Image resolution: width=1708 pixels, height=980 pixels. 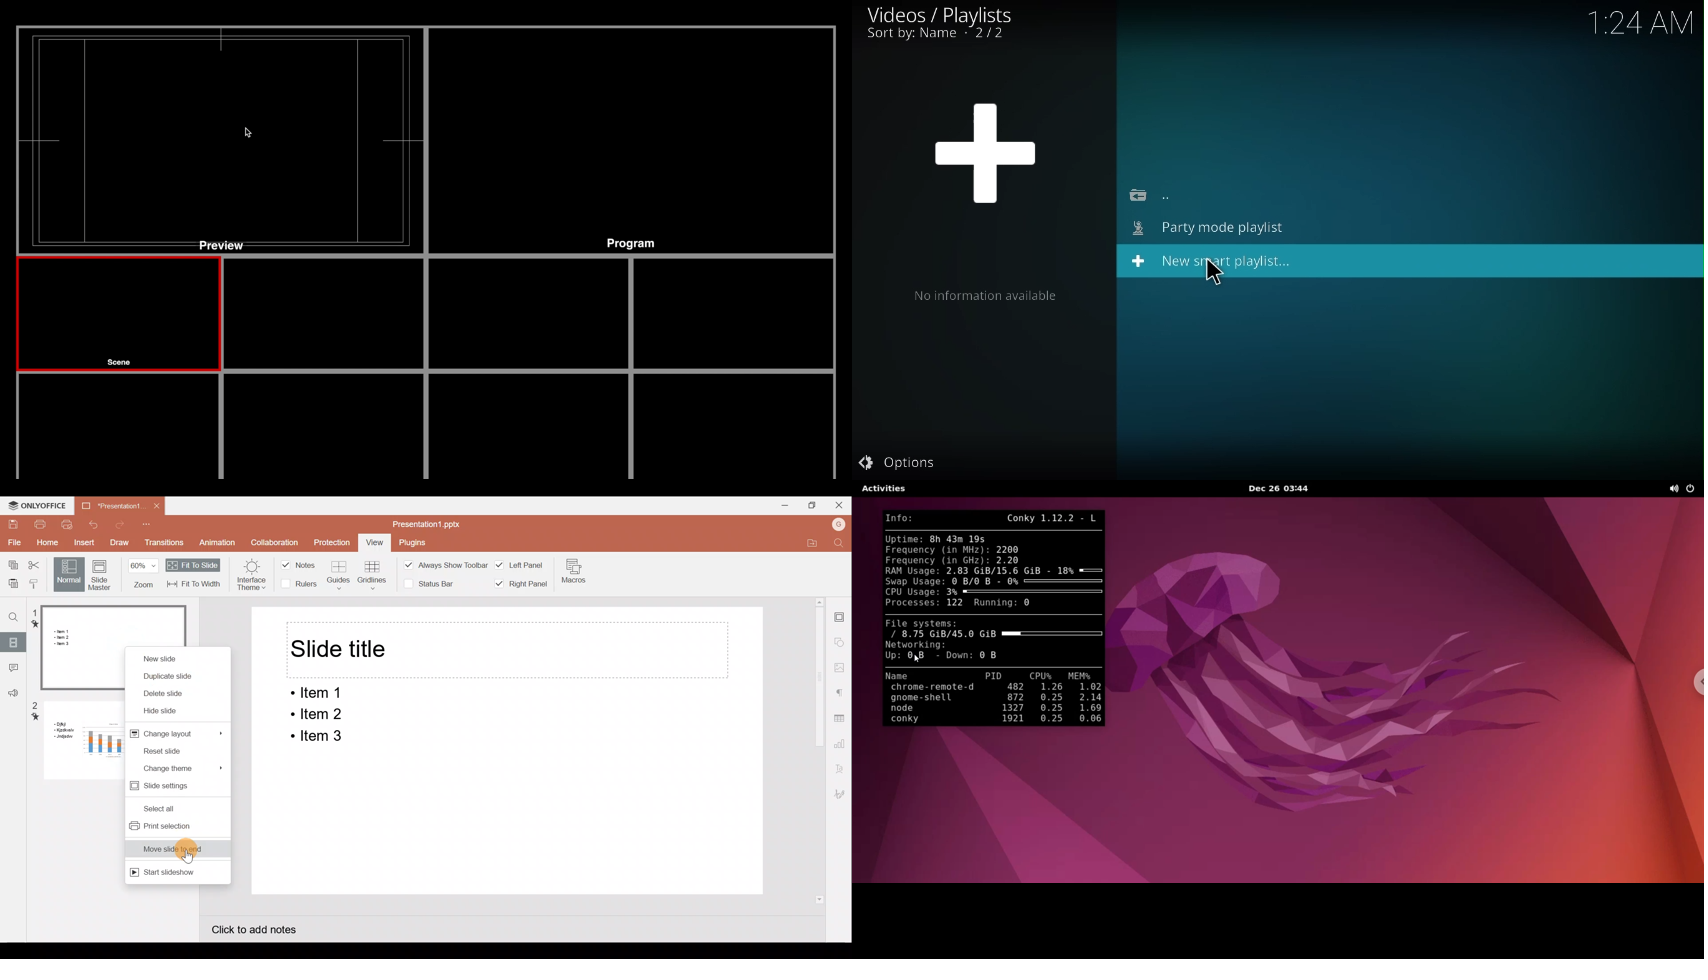 I want to click on Duplicate slide, so click(x=176, y=674).